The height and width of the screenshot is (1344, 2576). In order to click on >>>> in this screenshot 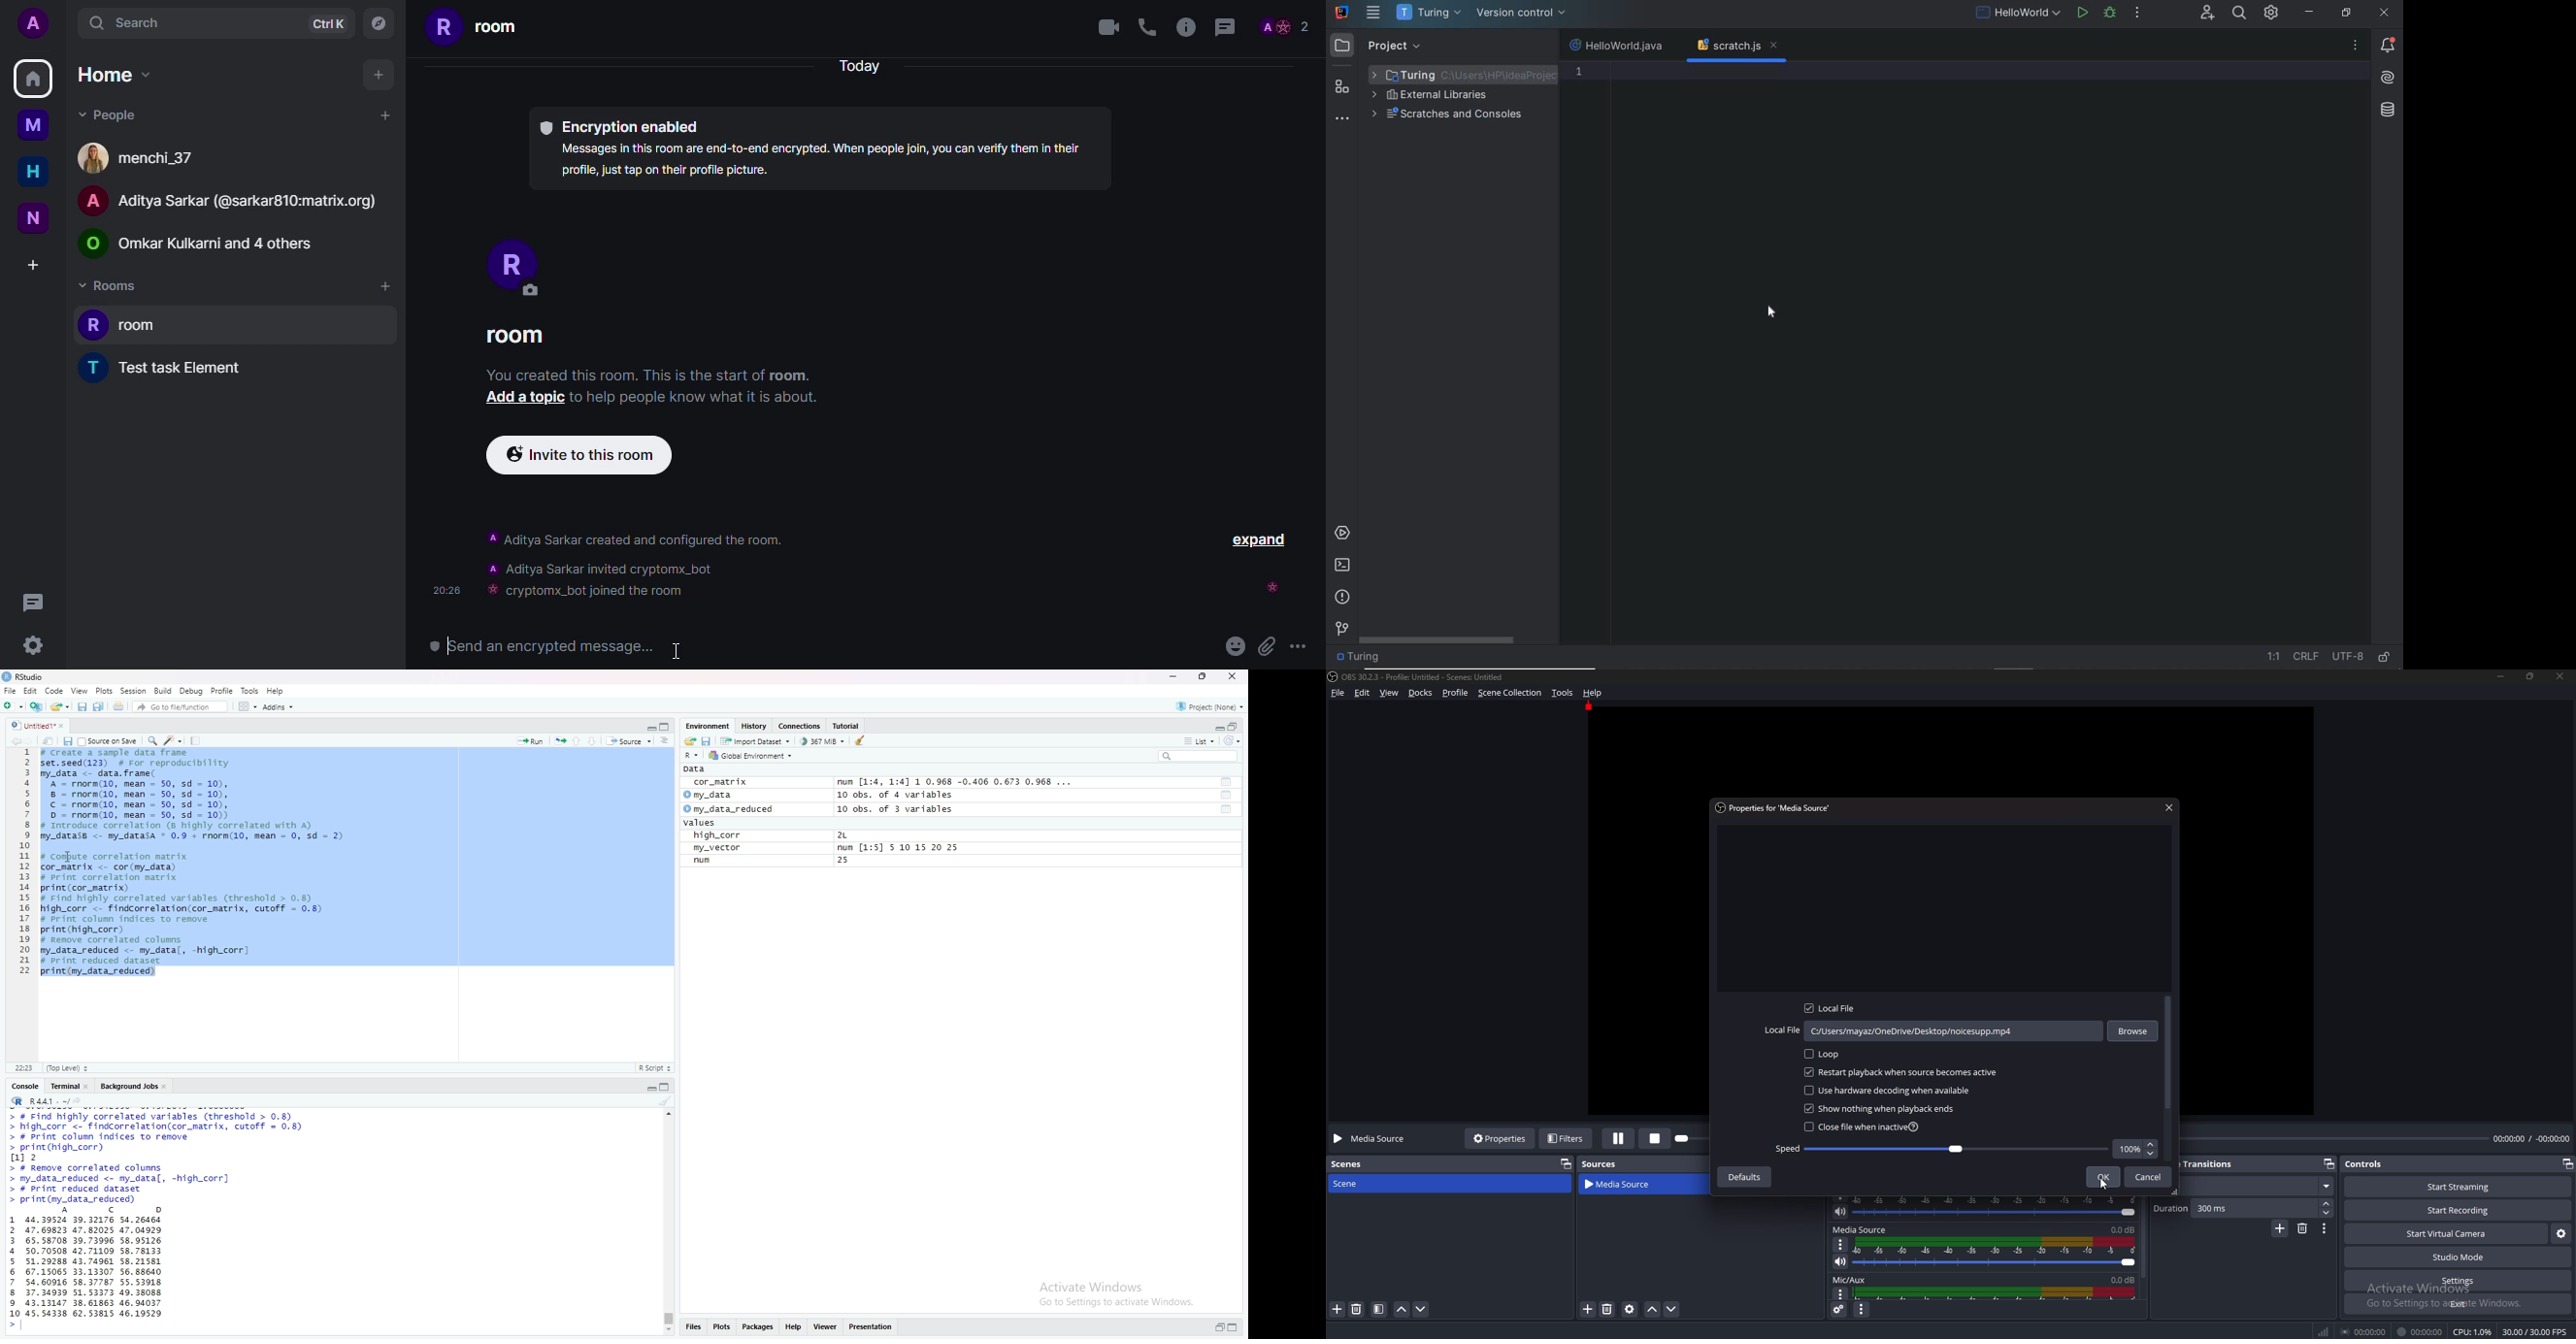, I will do `click(9, 1130)`.